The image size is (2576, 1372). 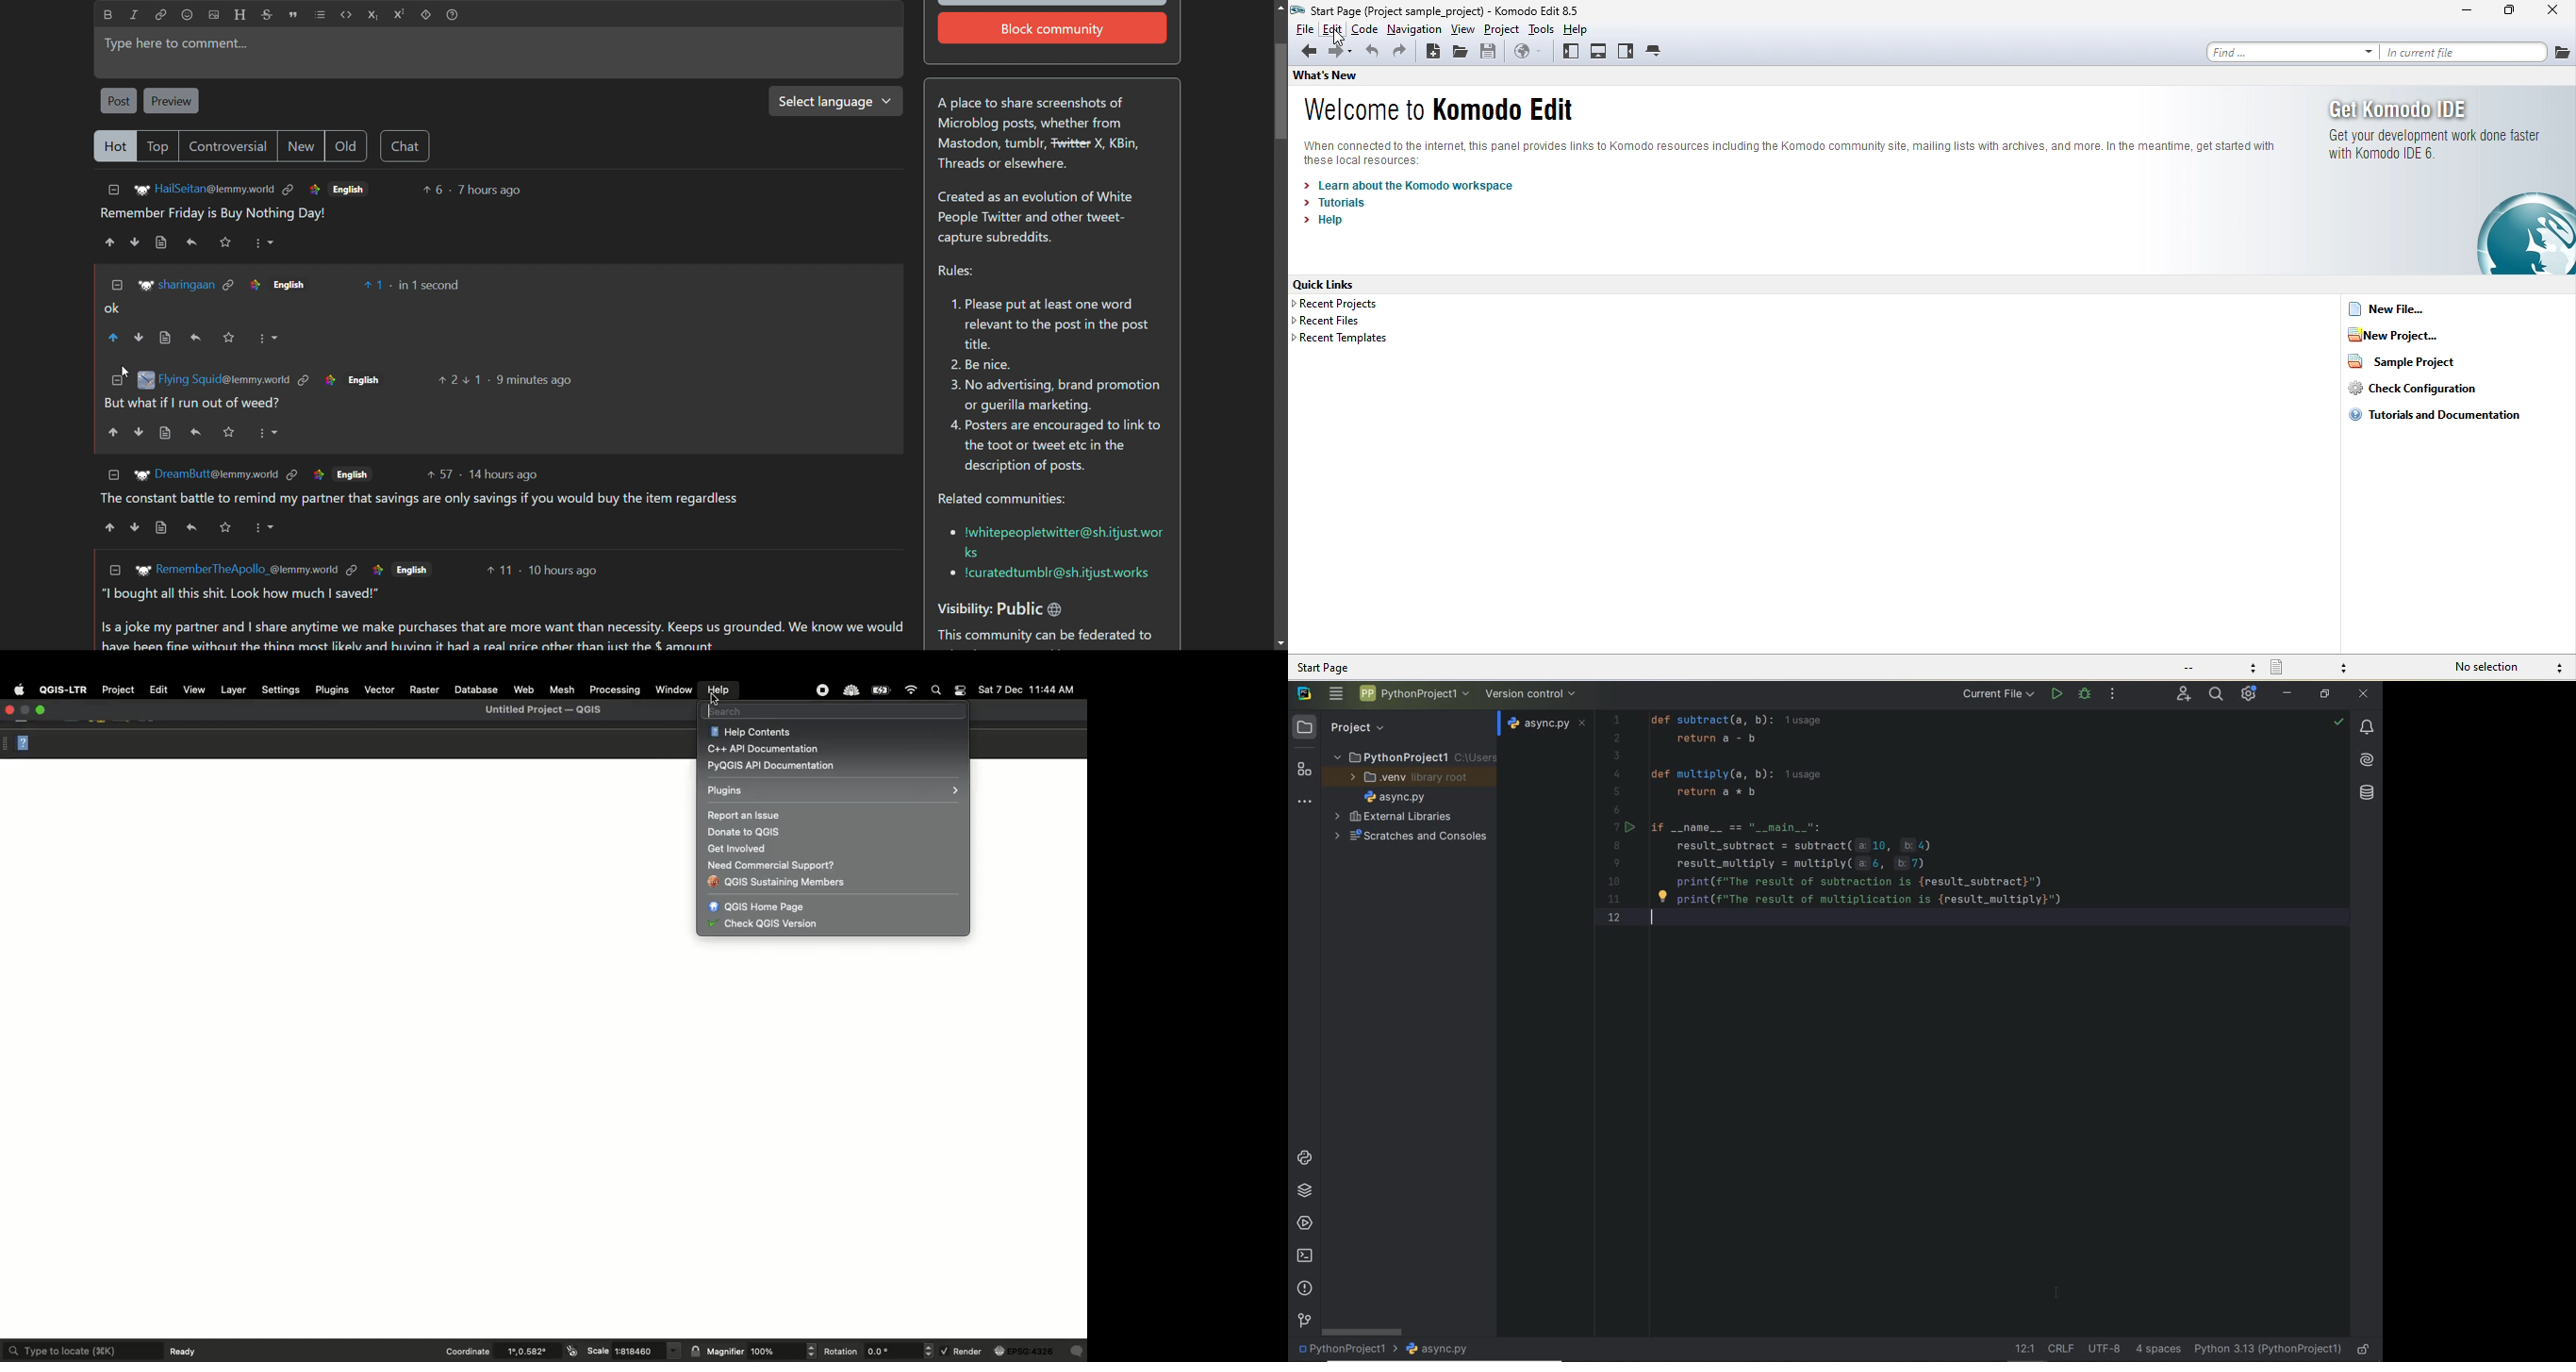 What do you see at coordinates (496, 52) in the screenshot?
I see `type here to comment` at bounding box center [496, 52].